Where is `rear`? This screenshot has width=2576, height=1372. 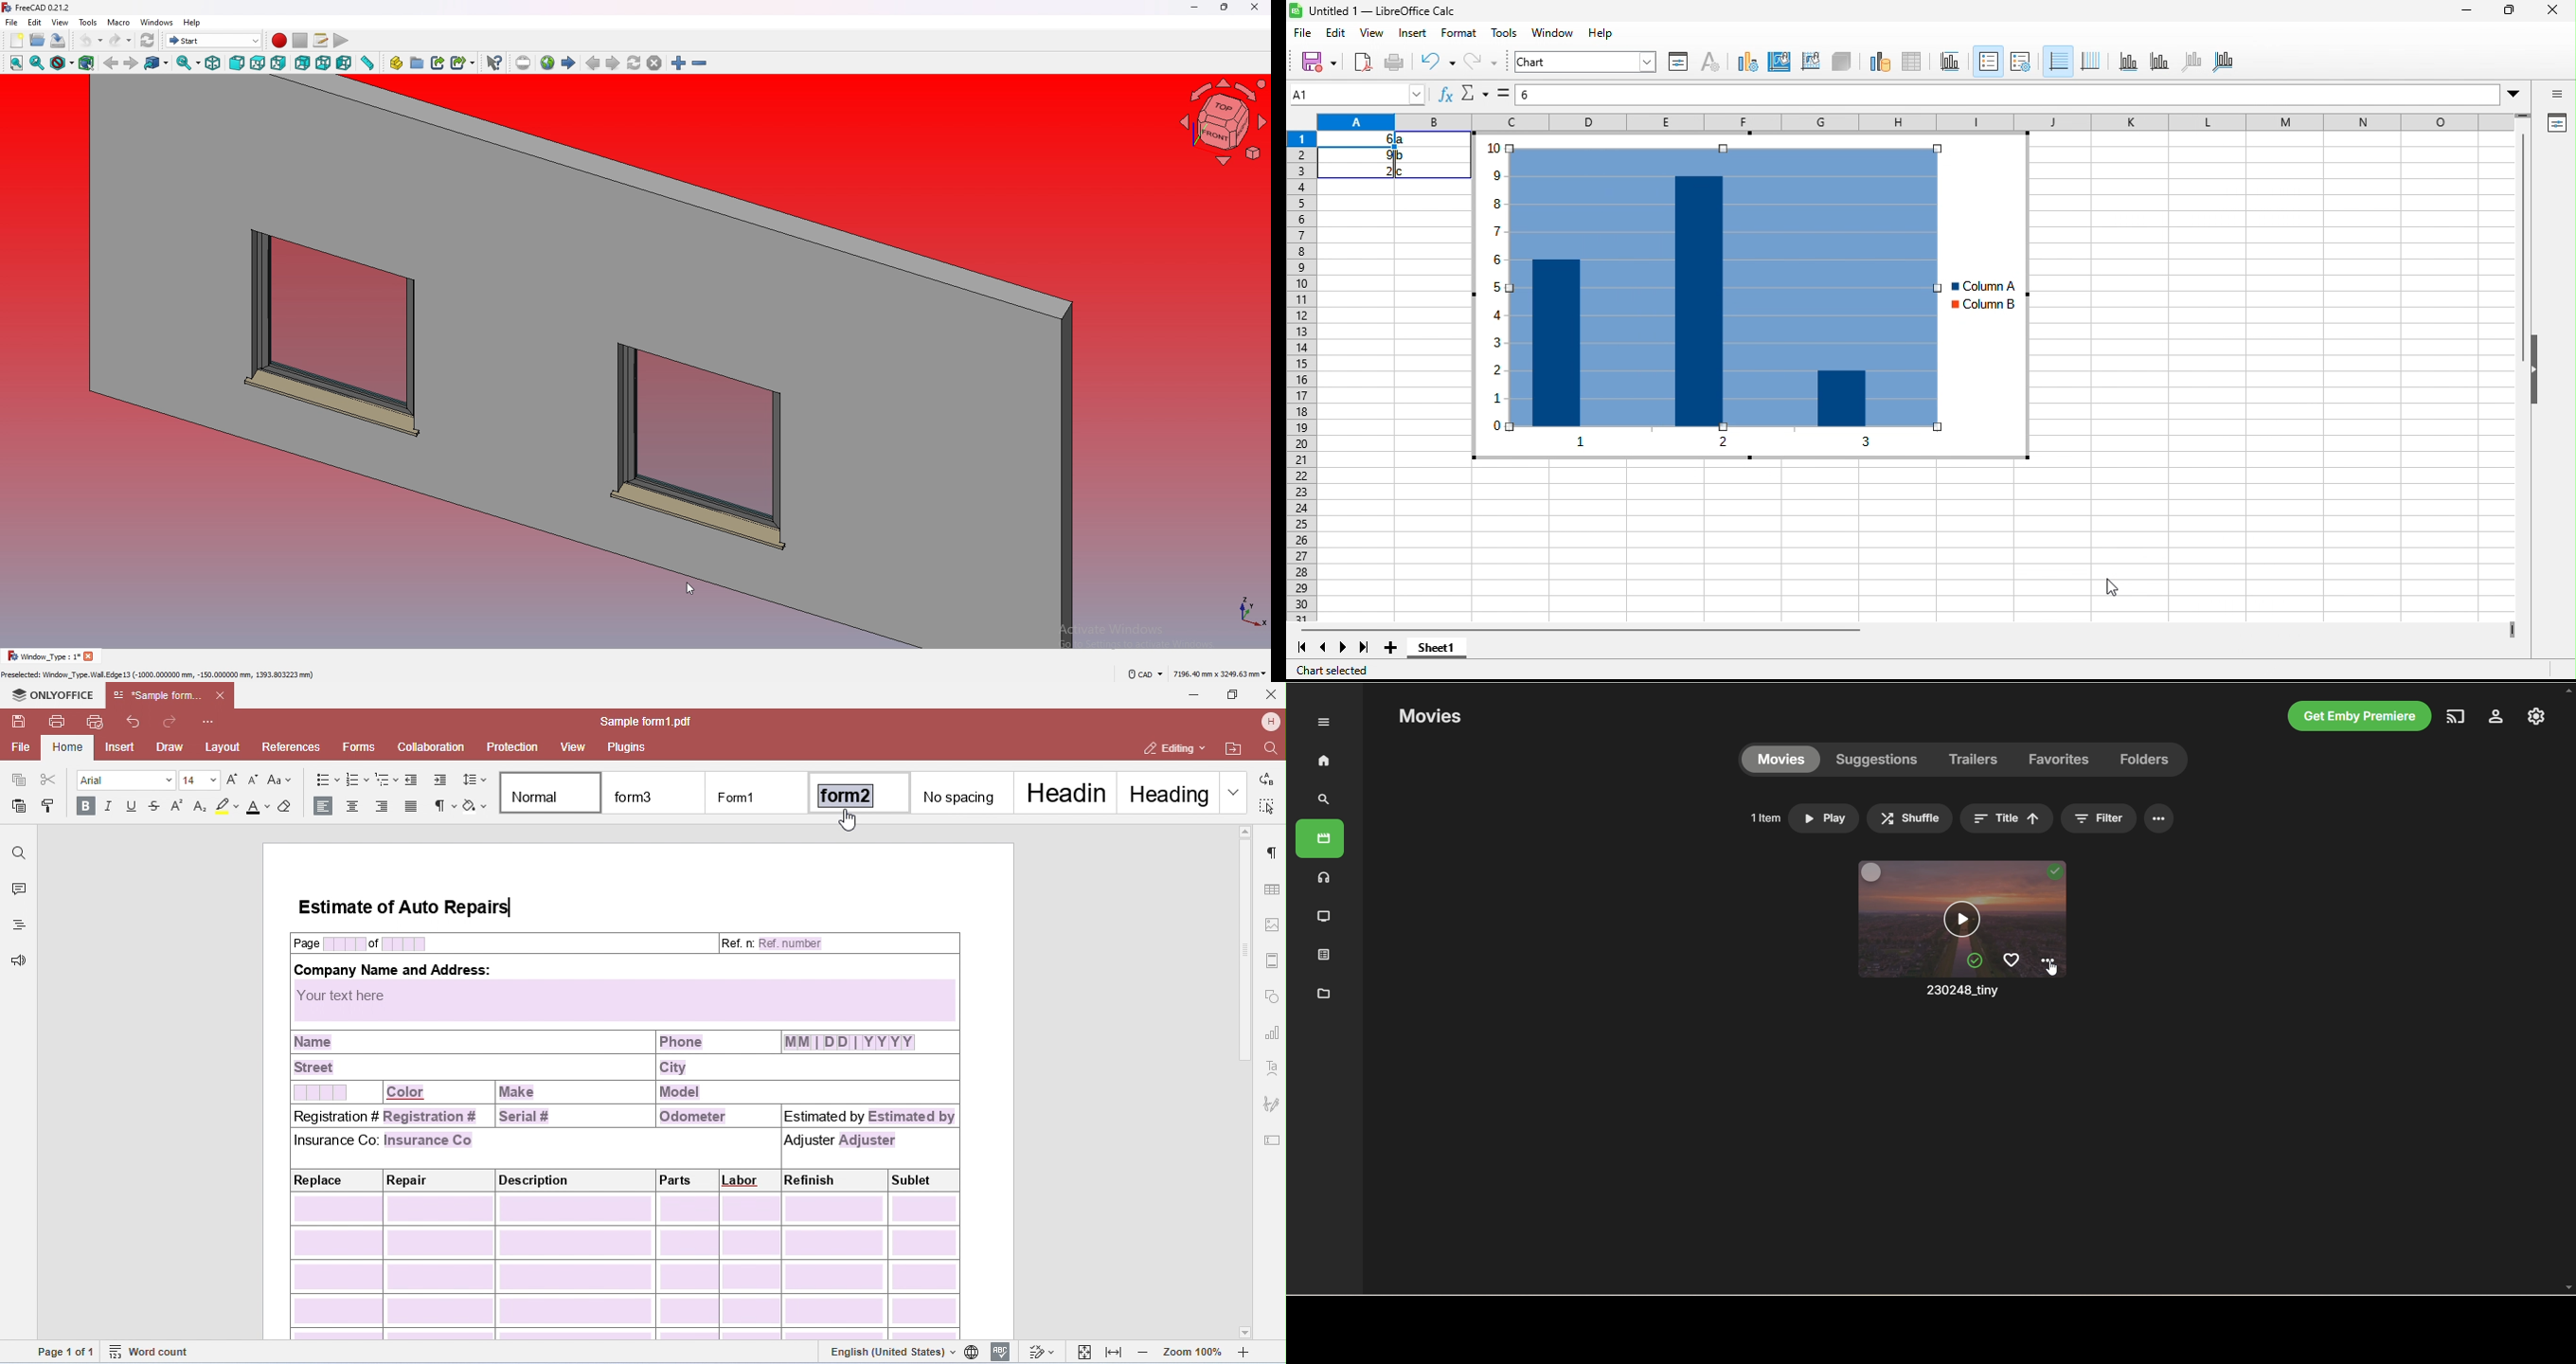
rear is located at coordinates (303, 64).